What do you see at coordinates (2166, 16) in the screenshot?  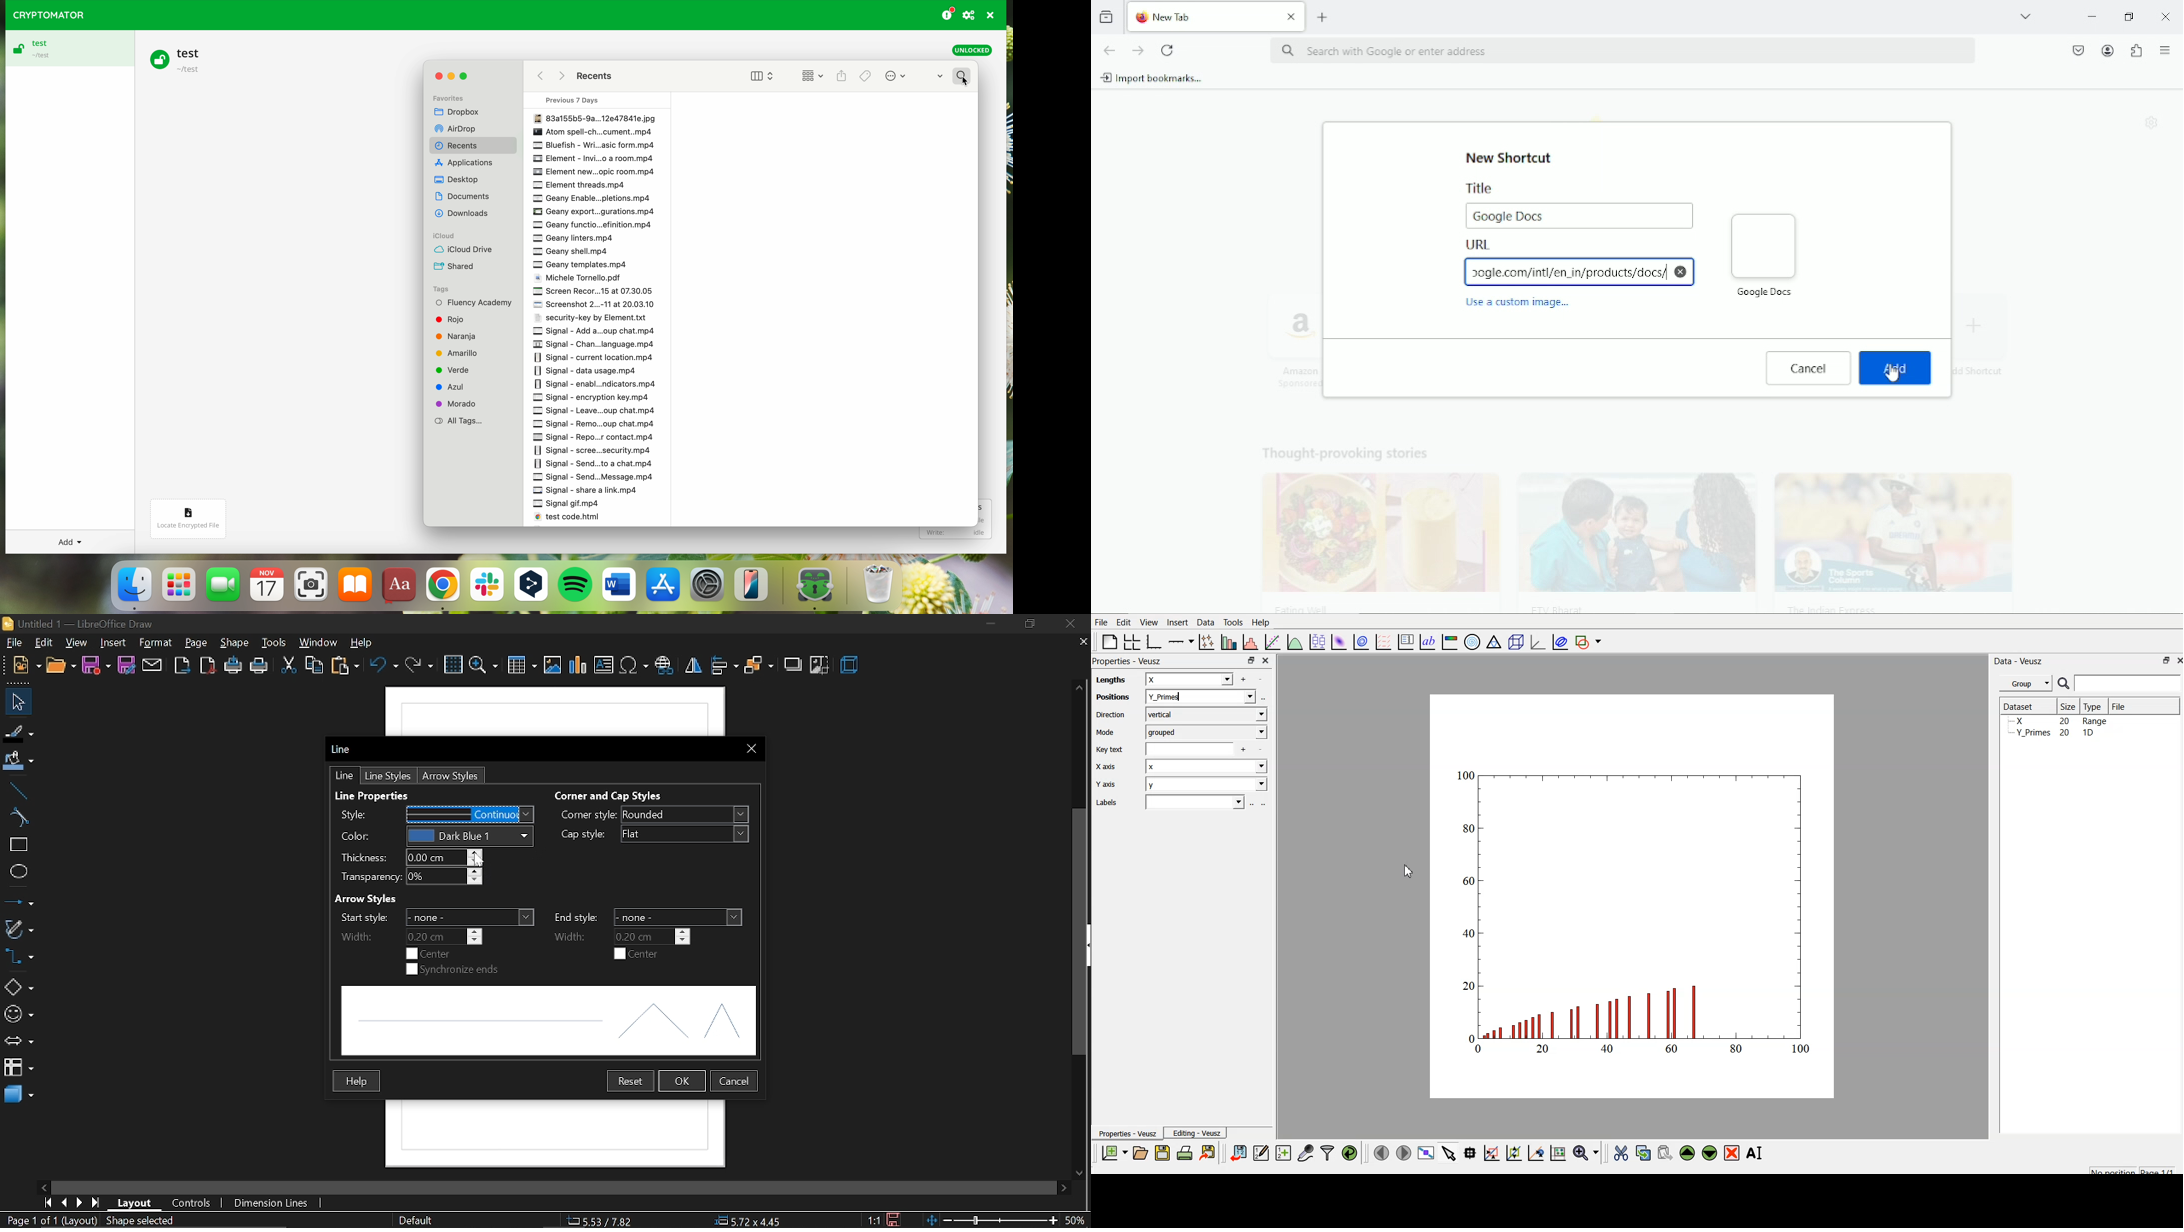 I see `Close` at bounding box center [2166, 16].